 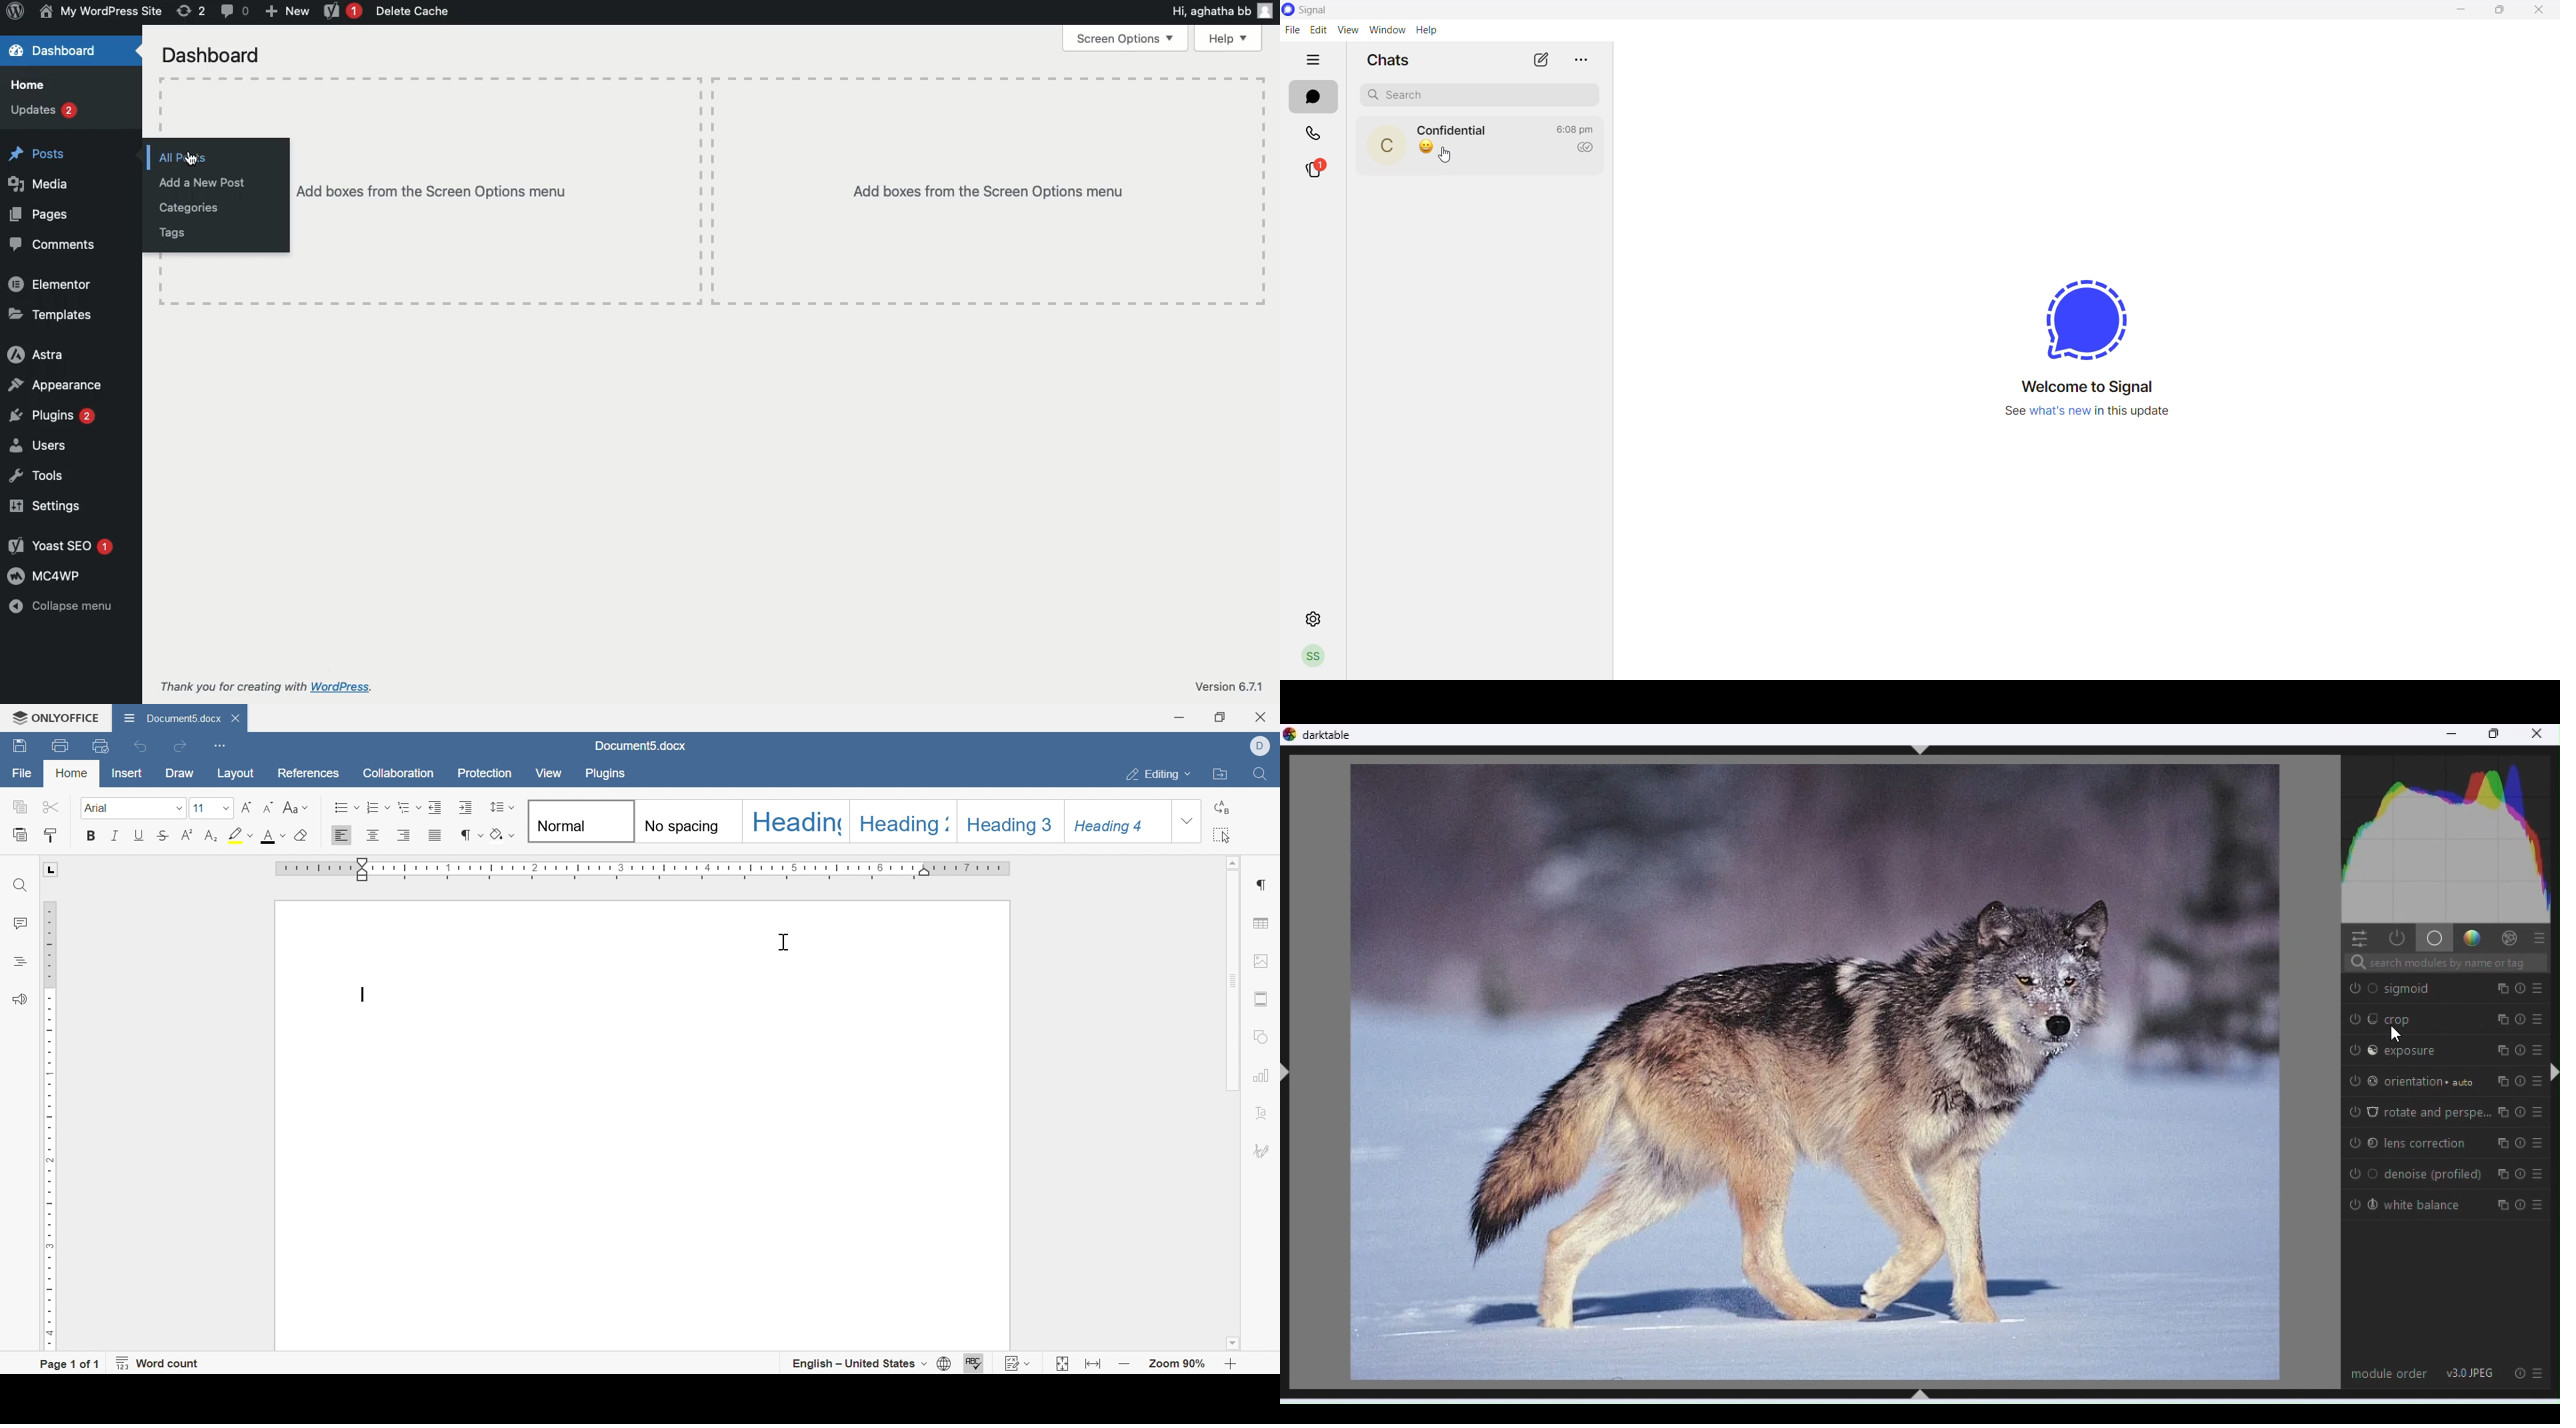 What do you see at coordinates (239, 837) in the screenshot?
I see `highlight color` at bounding box center [239, 837].